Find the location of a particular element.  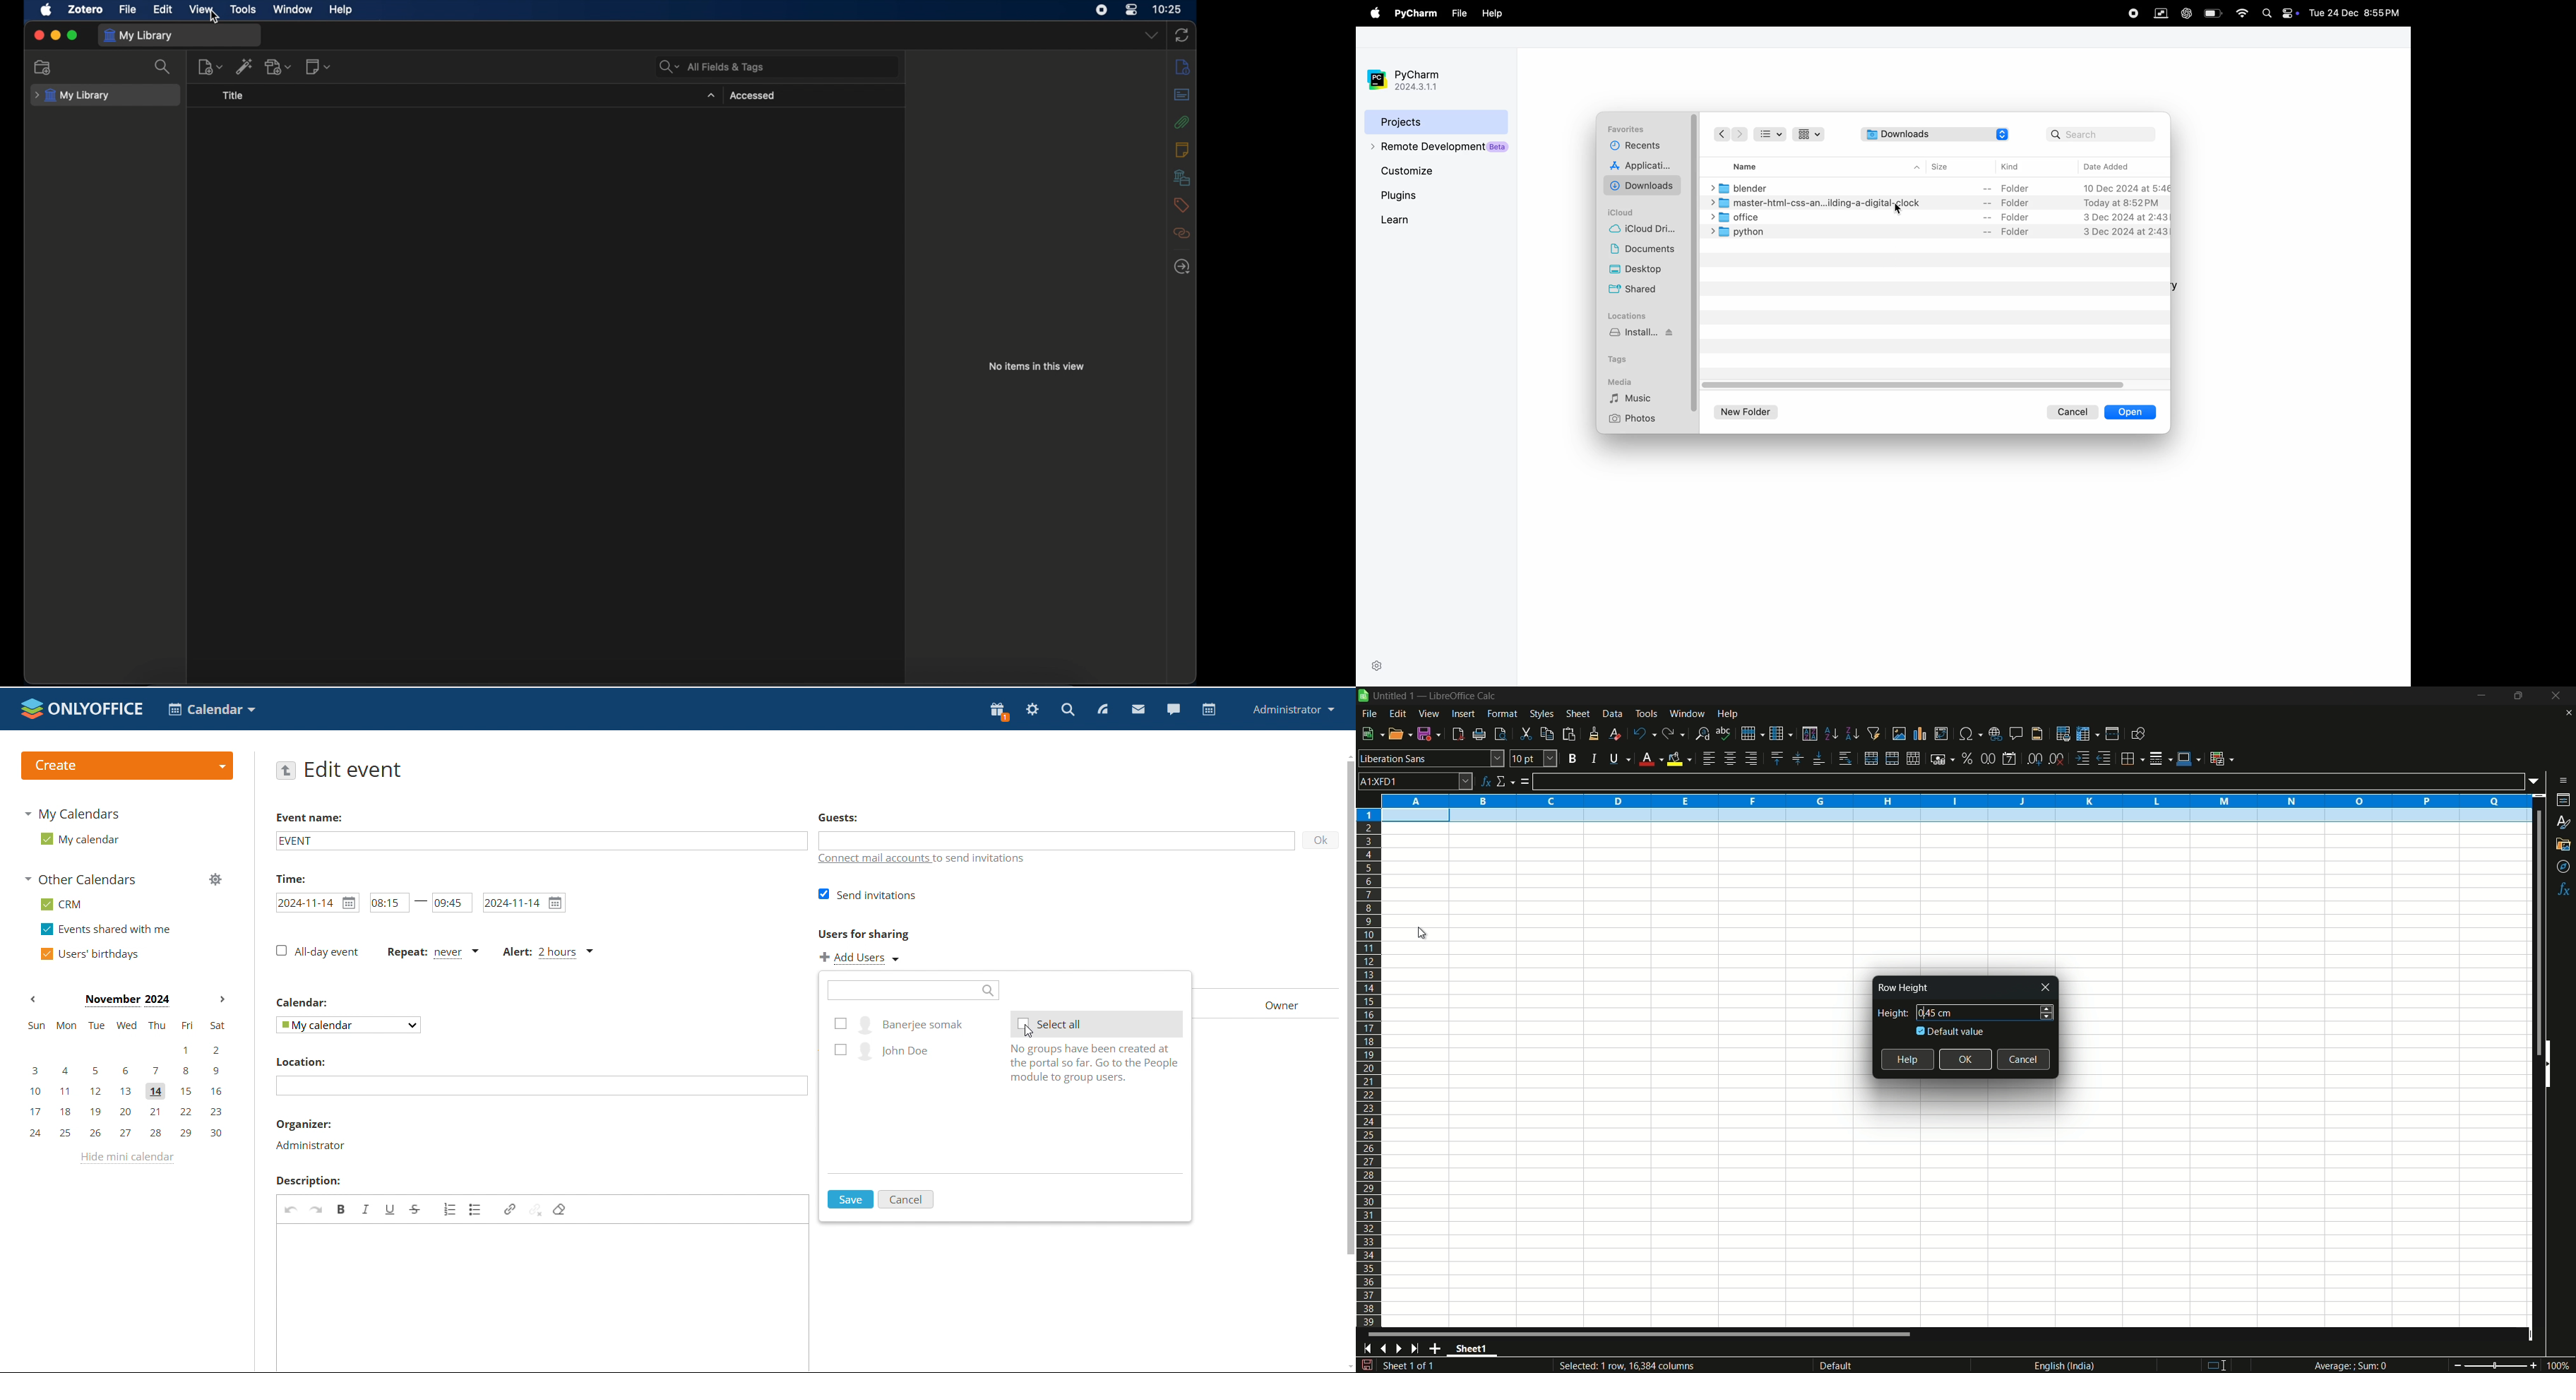

parallel space is located at coordinates (2159, 12).